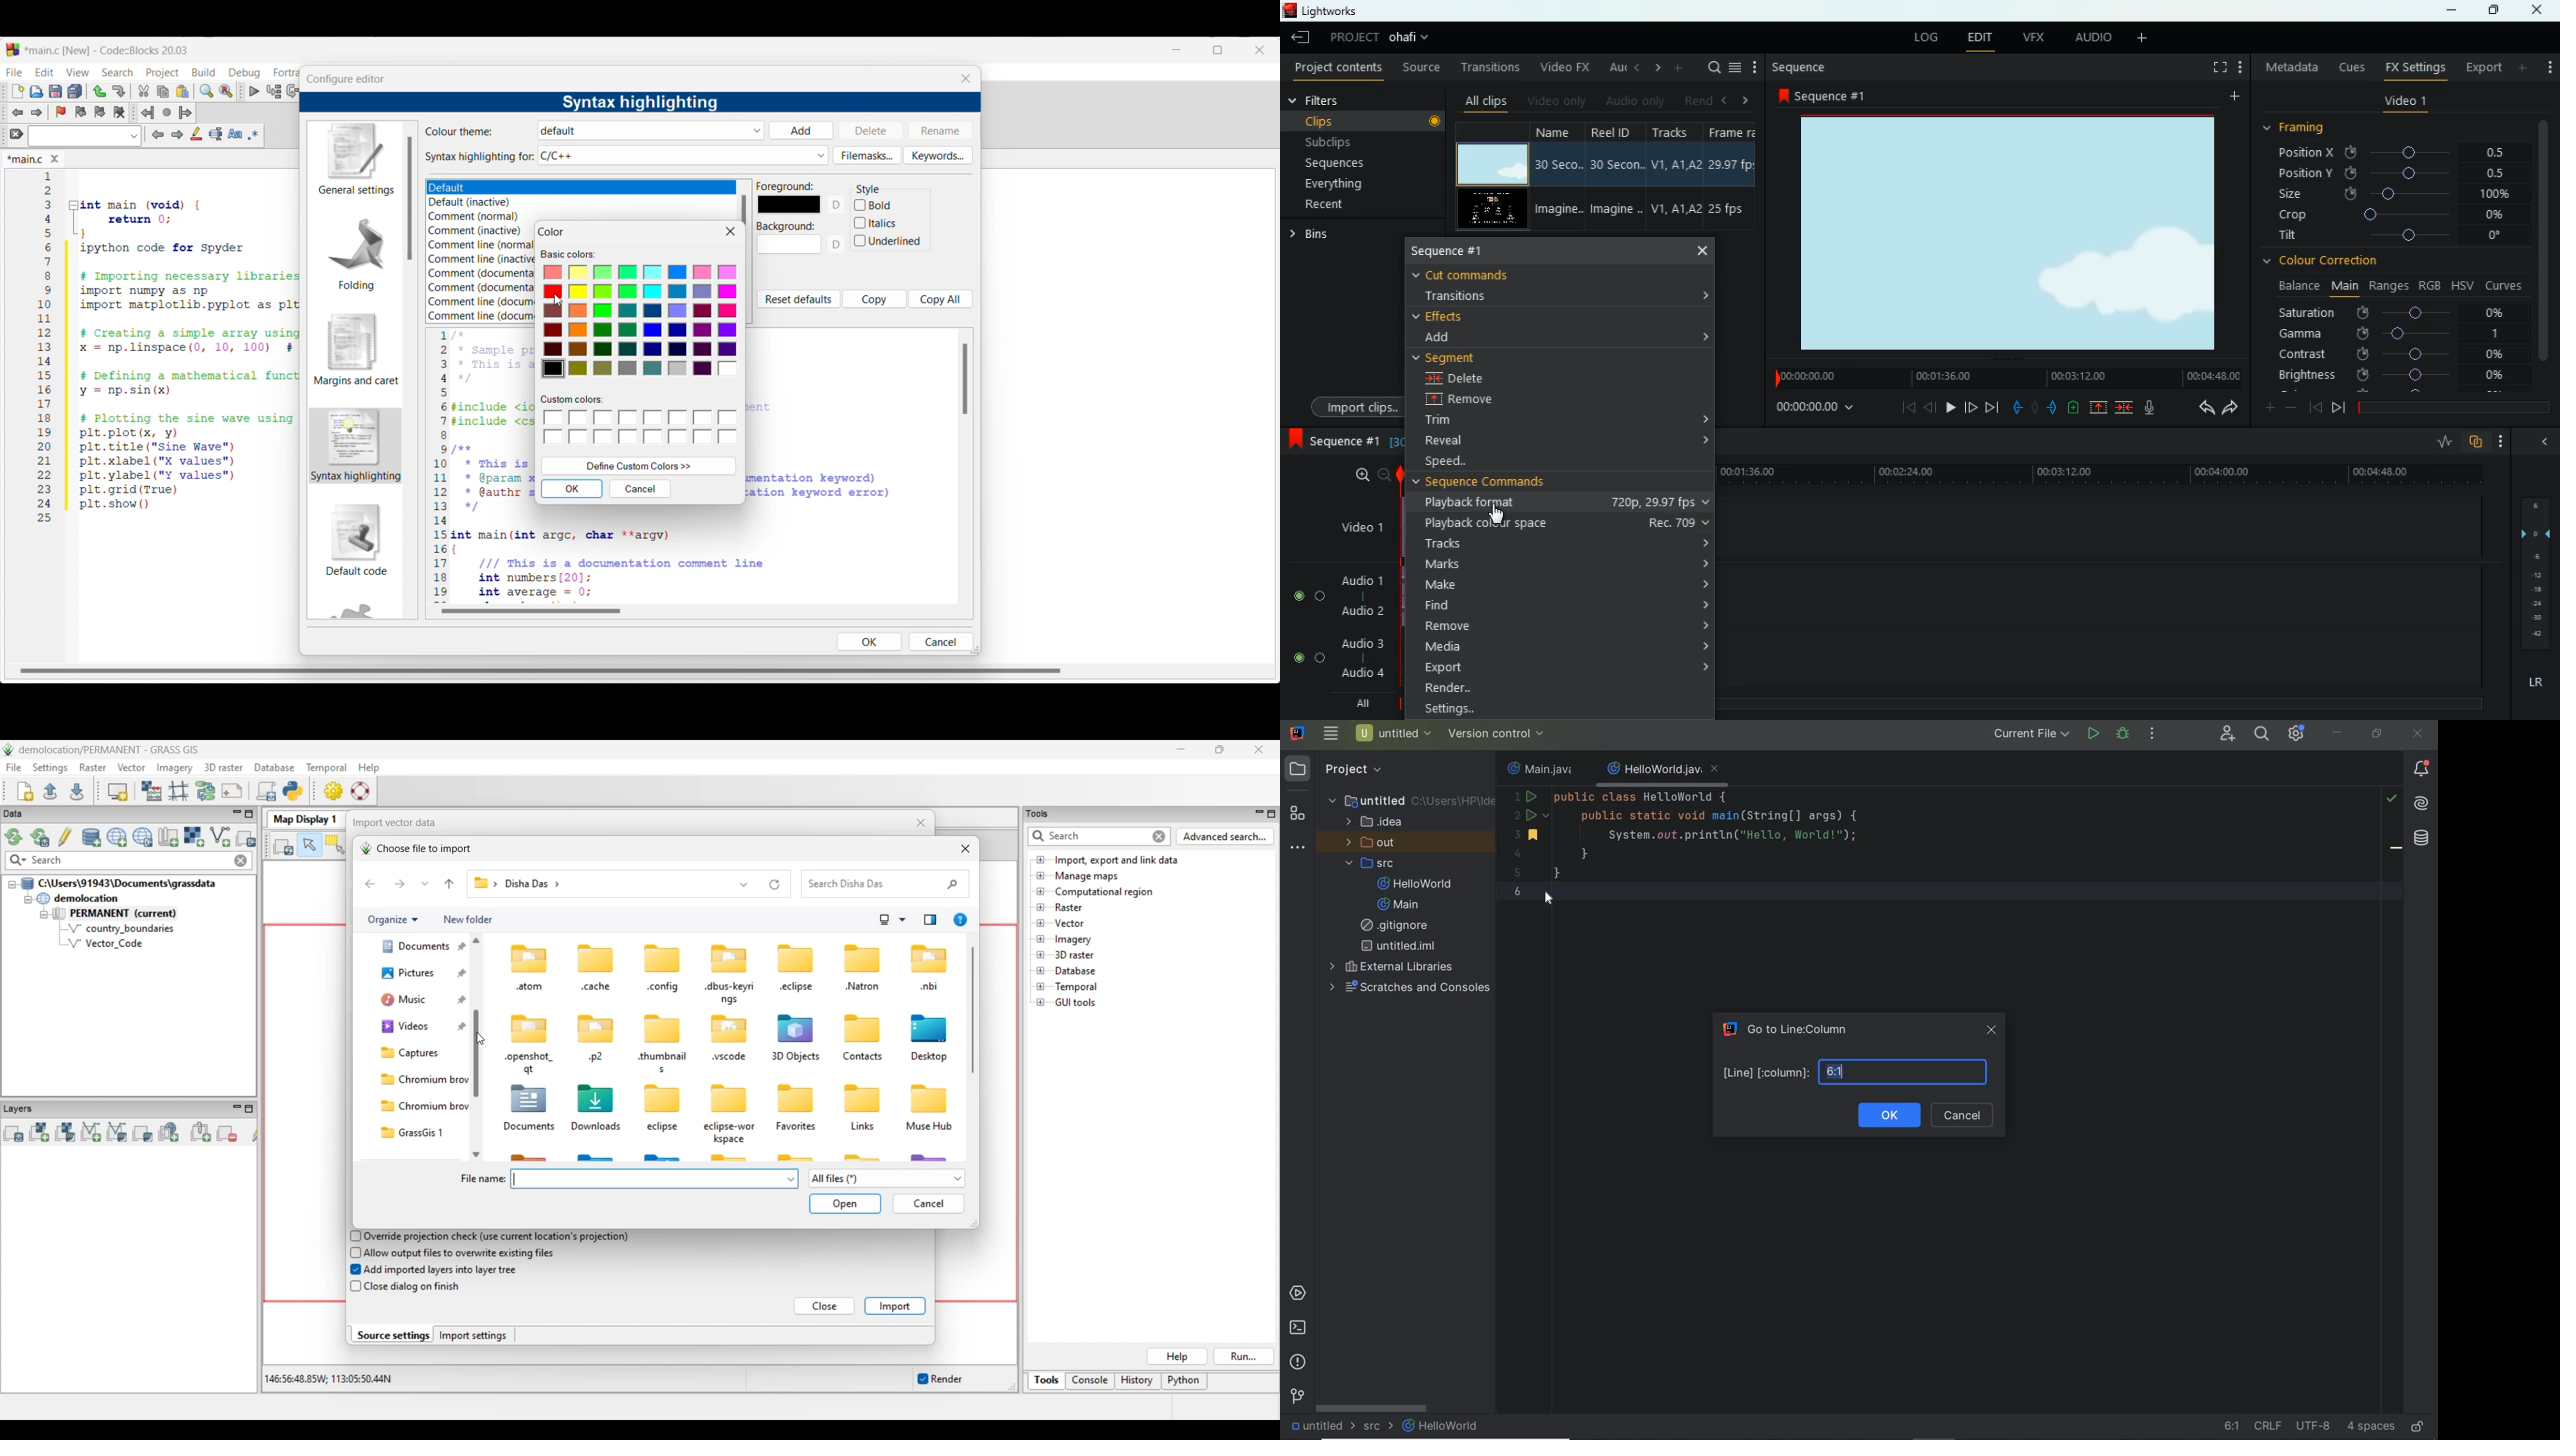 The height and width of the screenshot is (1456, 2576). Describe the element at coordinates (785, 227) in the screenshot. I see `Indicates background color options` at that location.